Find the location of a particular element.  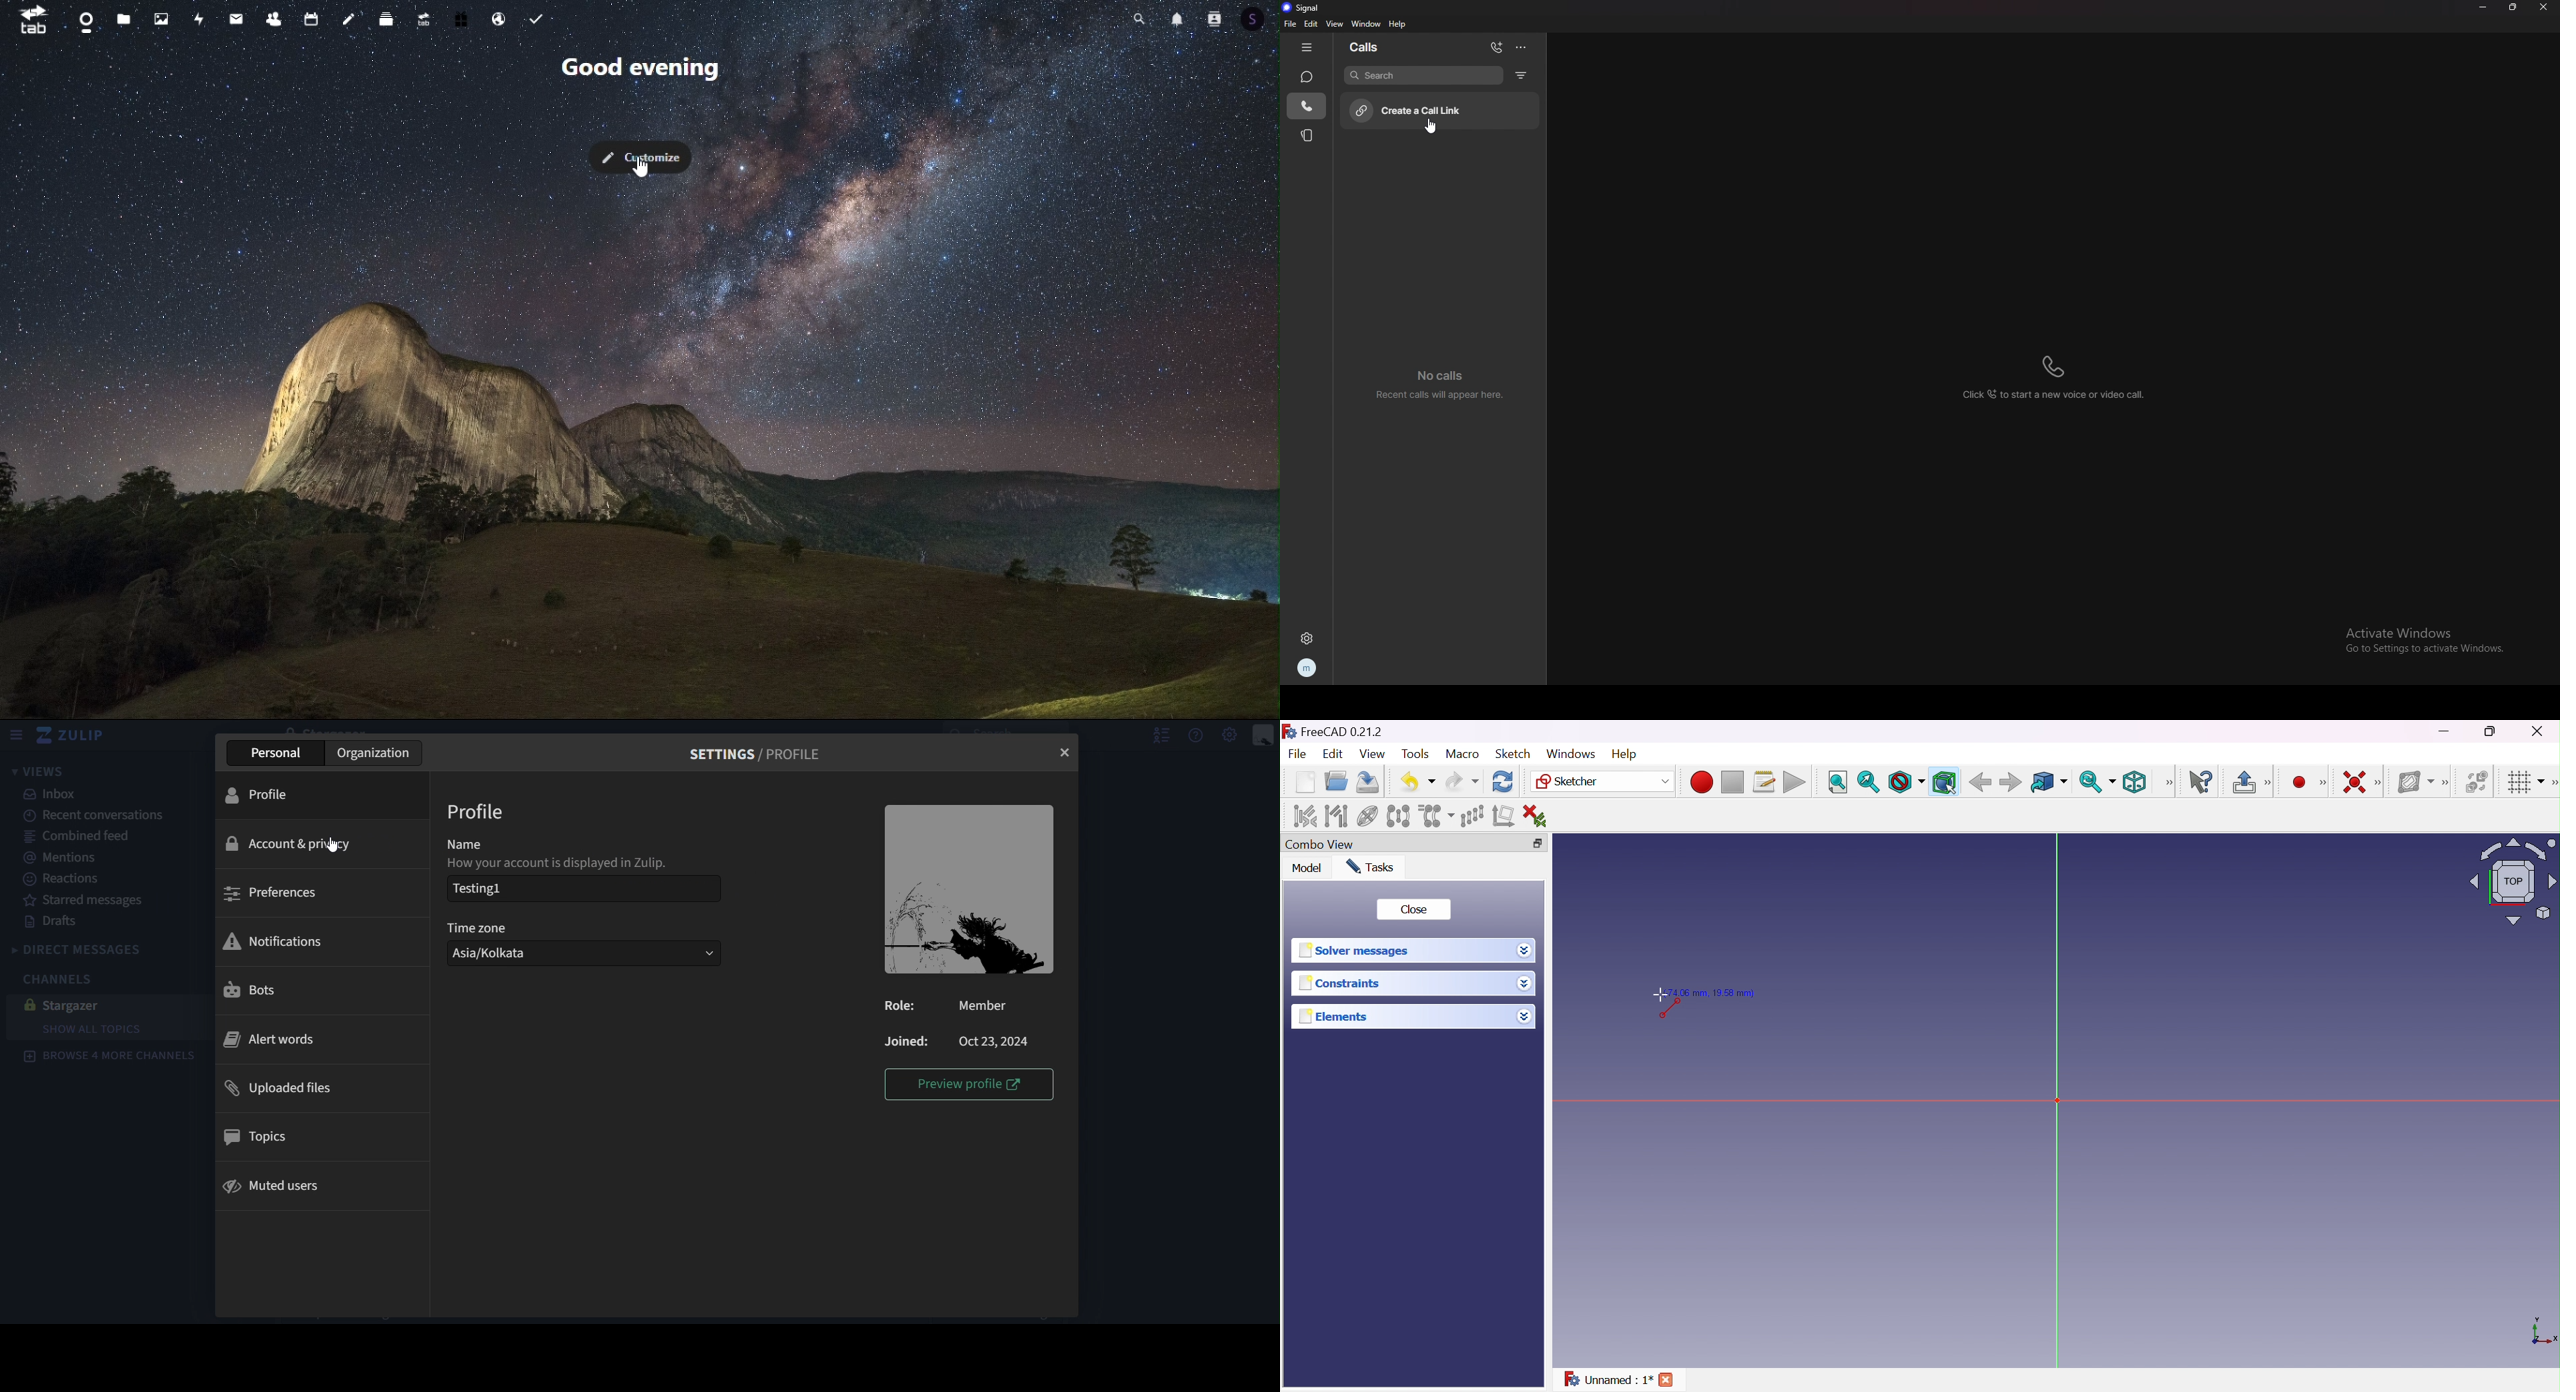

sidebar is located at coordinates (18, 733).